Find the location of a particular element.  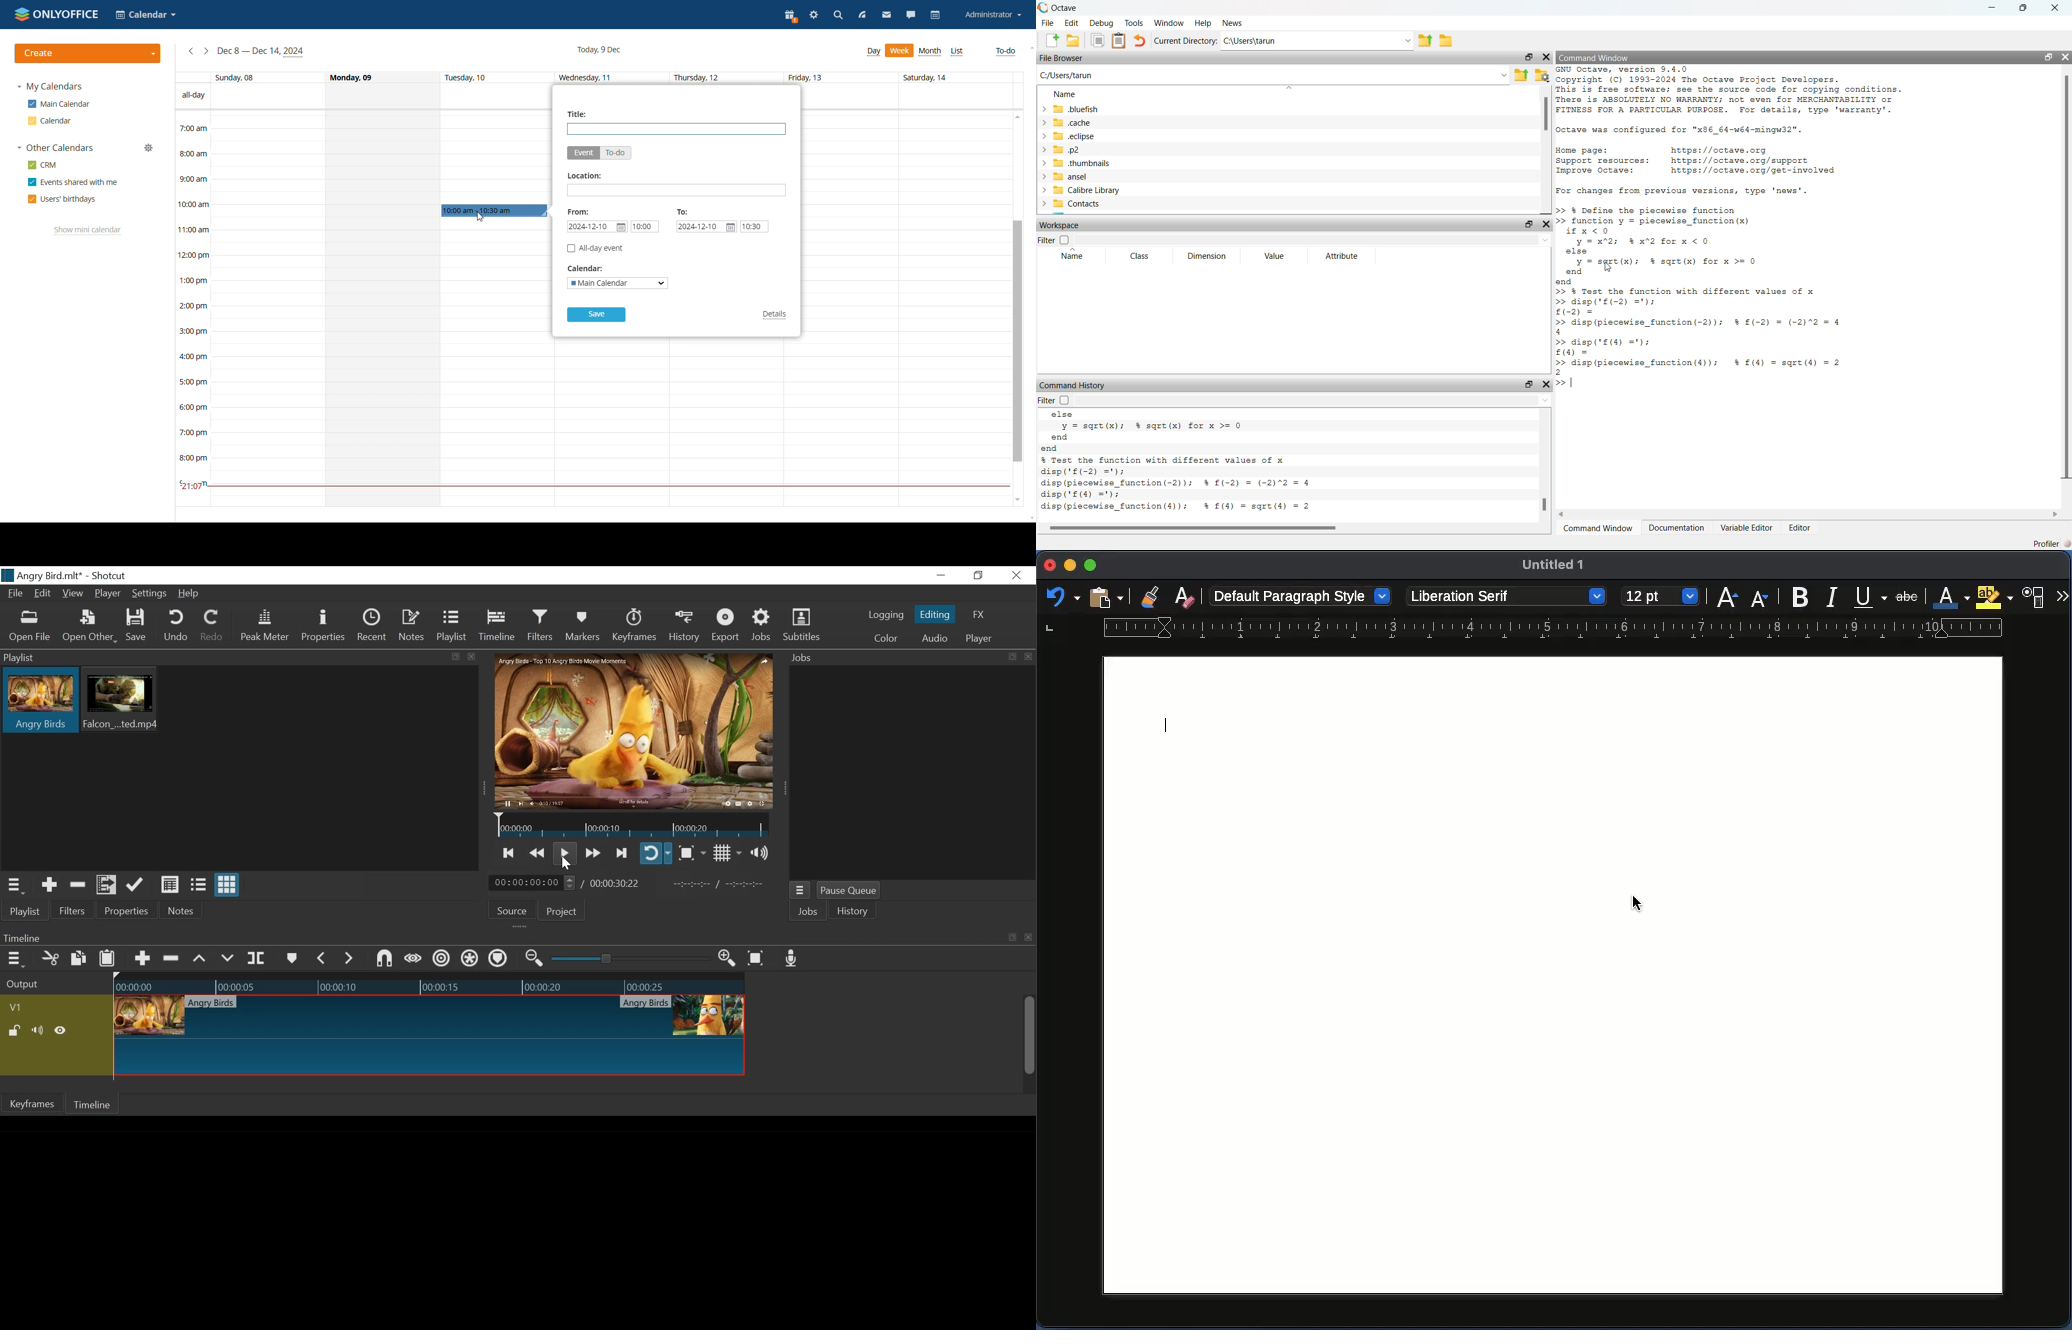

Maximize/Restore is located at coordinates (1528, 385).